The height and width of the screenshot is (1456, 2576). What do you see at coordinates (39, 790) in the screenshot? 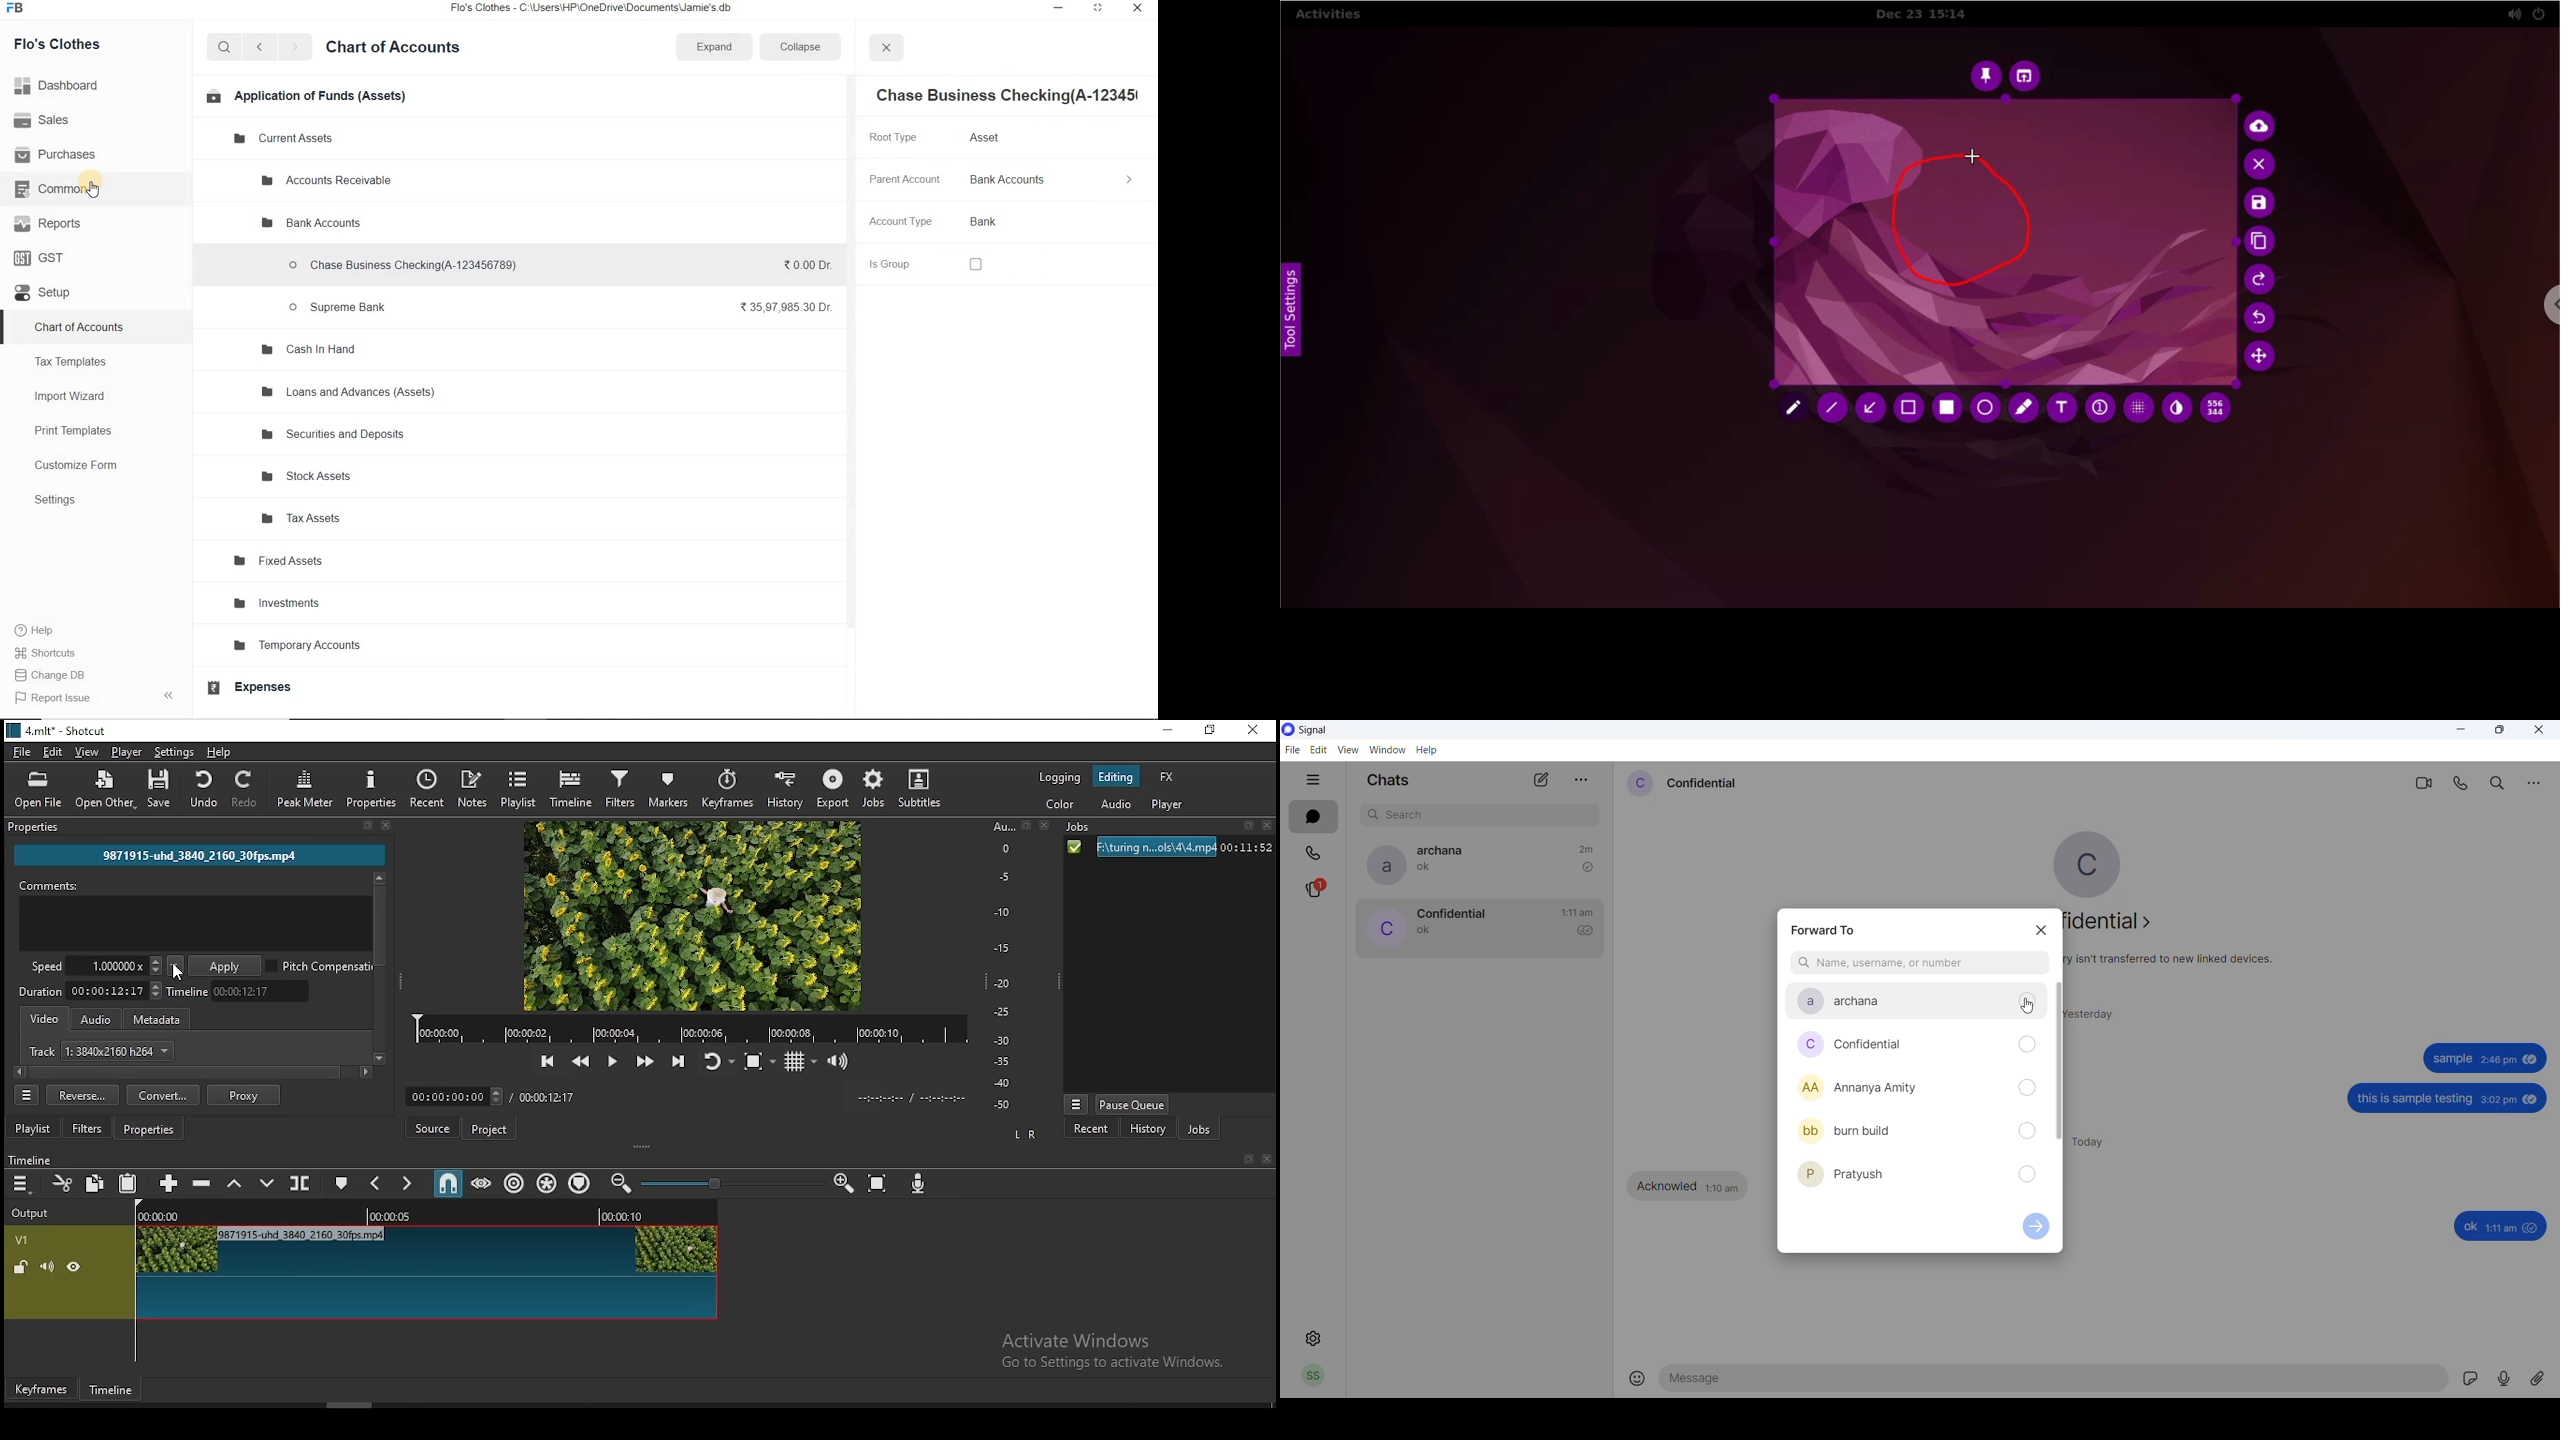
I see `open file` at bounding box center [39, 790].